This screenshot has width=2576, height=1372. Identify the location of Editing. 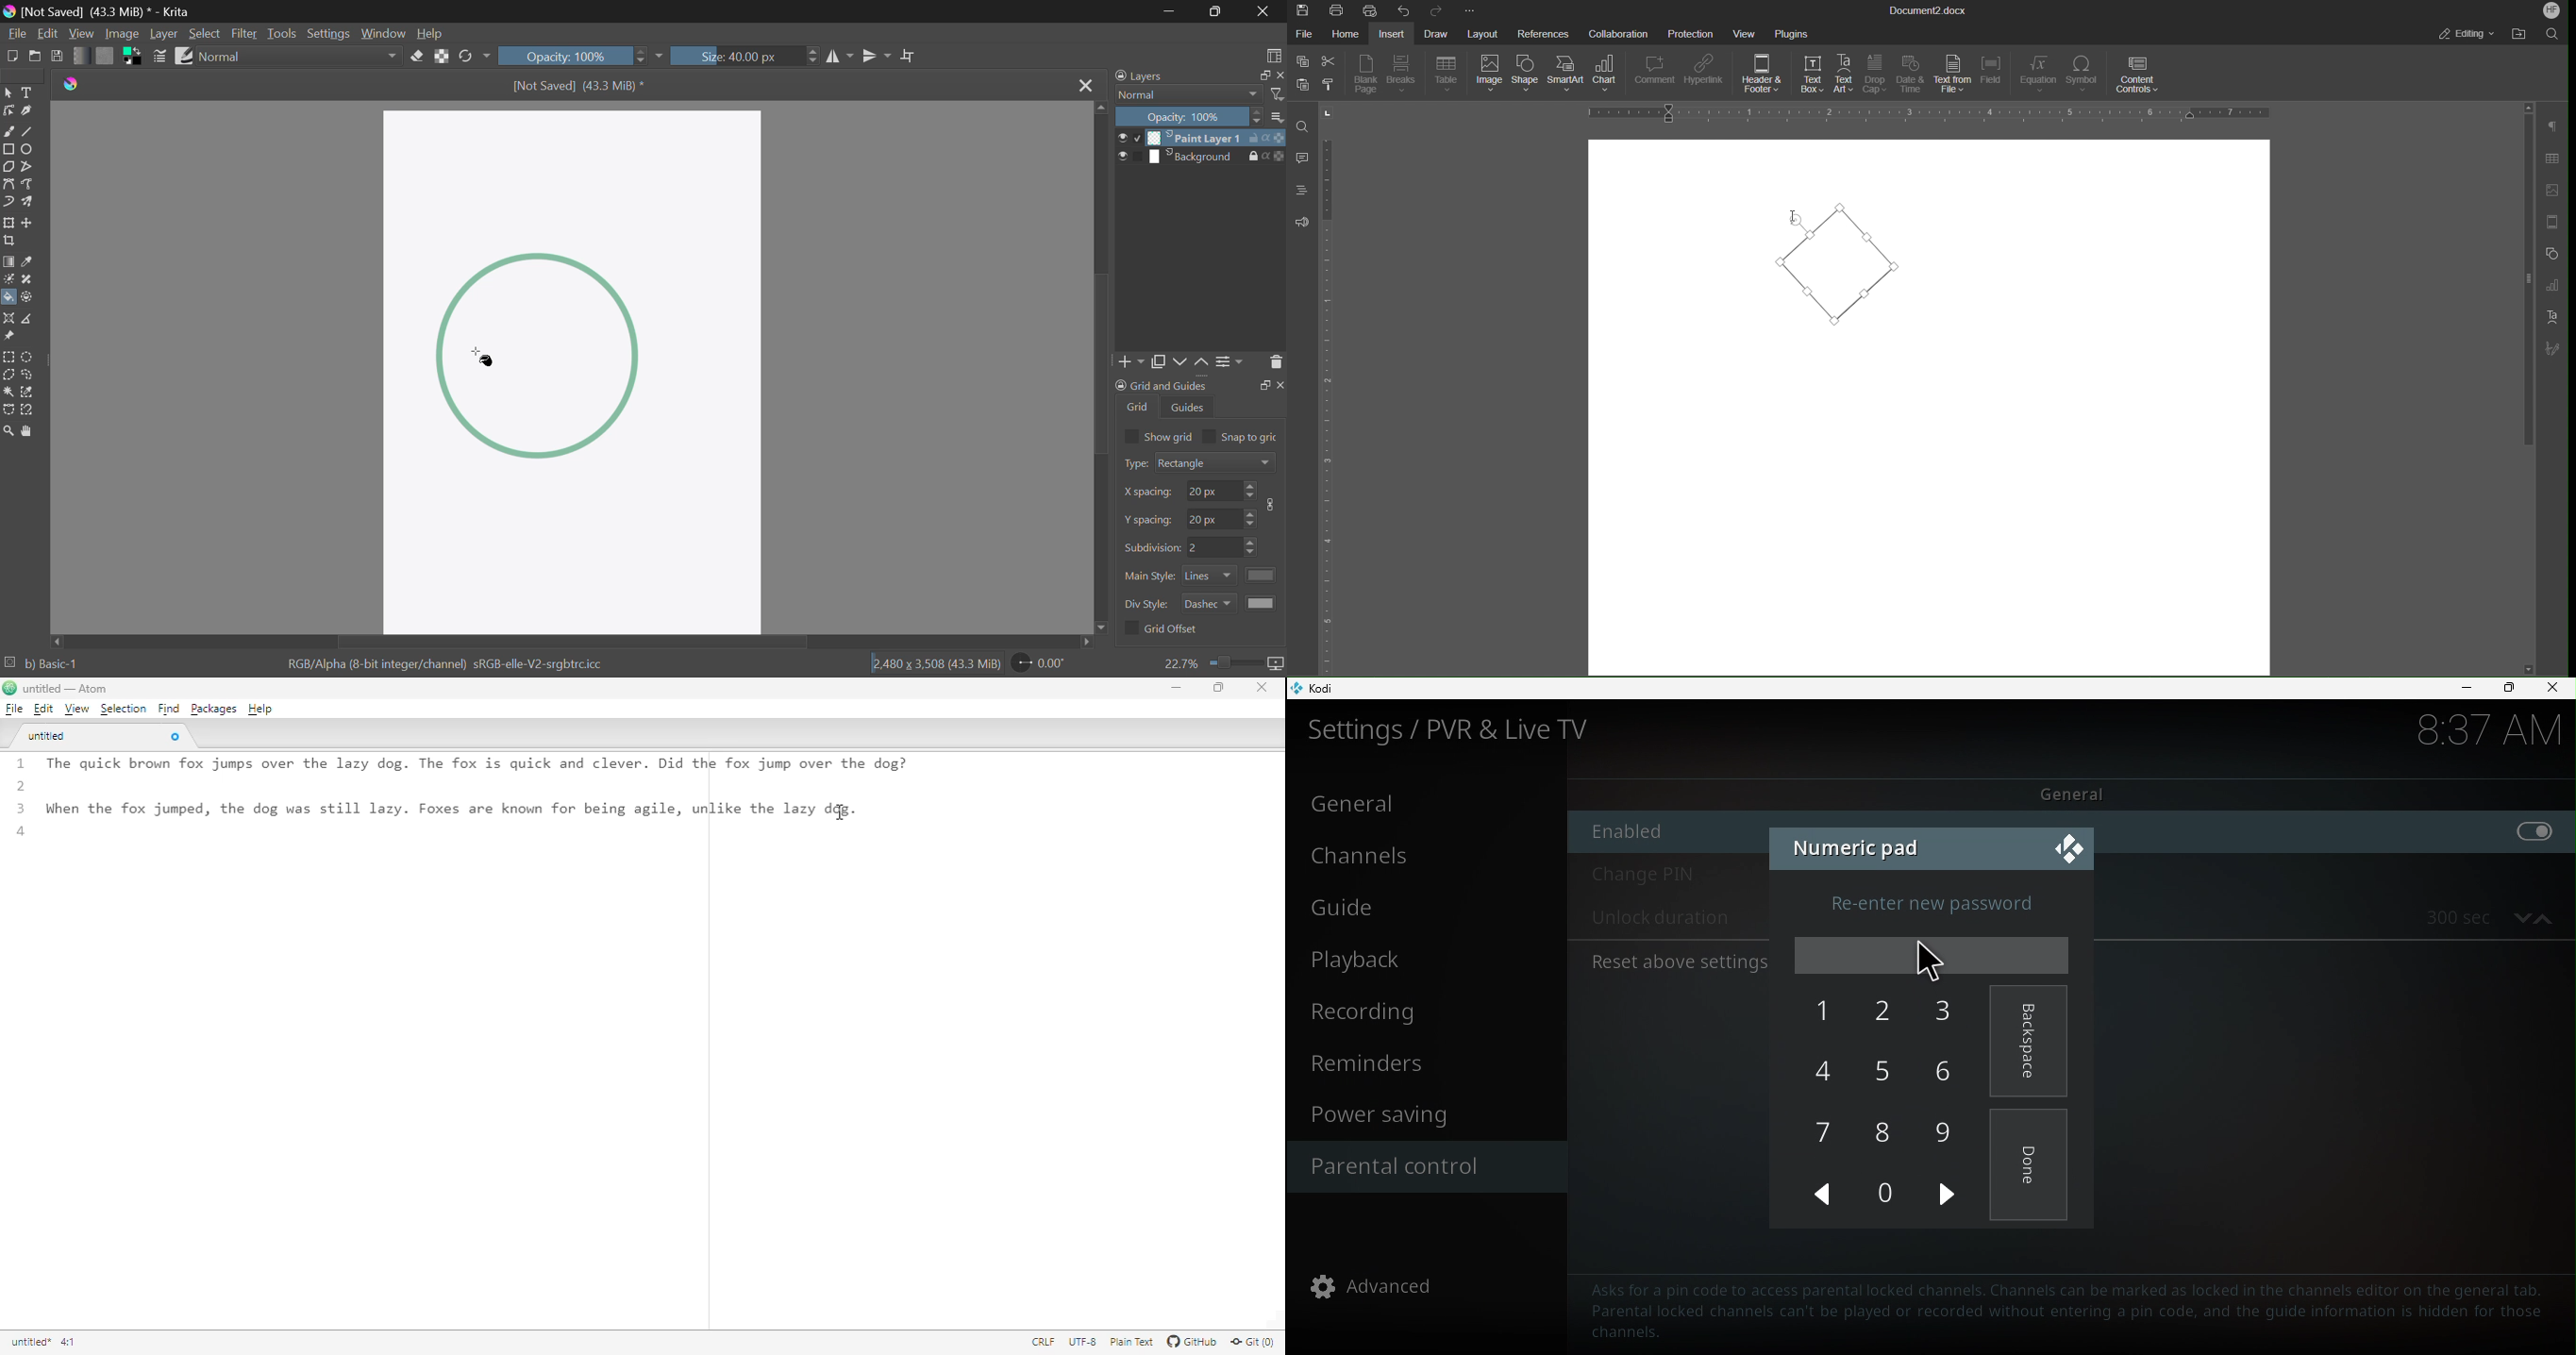
(2469, 35).